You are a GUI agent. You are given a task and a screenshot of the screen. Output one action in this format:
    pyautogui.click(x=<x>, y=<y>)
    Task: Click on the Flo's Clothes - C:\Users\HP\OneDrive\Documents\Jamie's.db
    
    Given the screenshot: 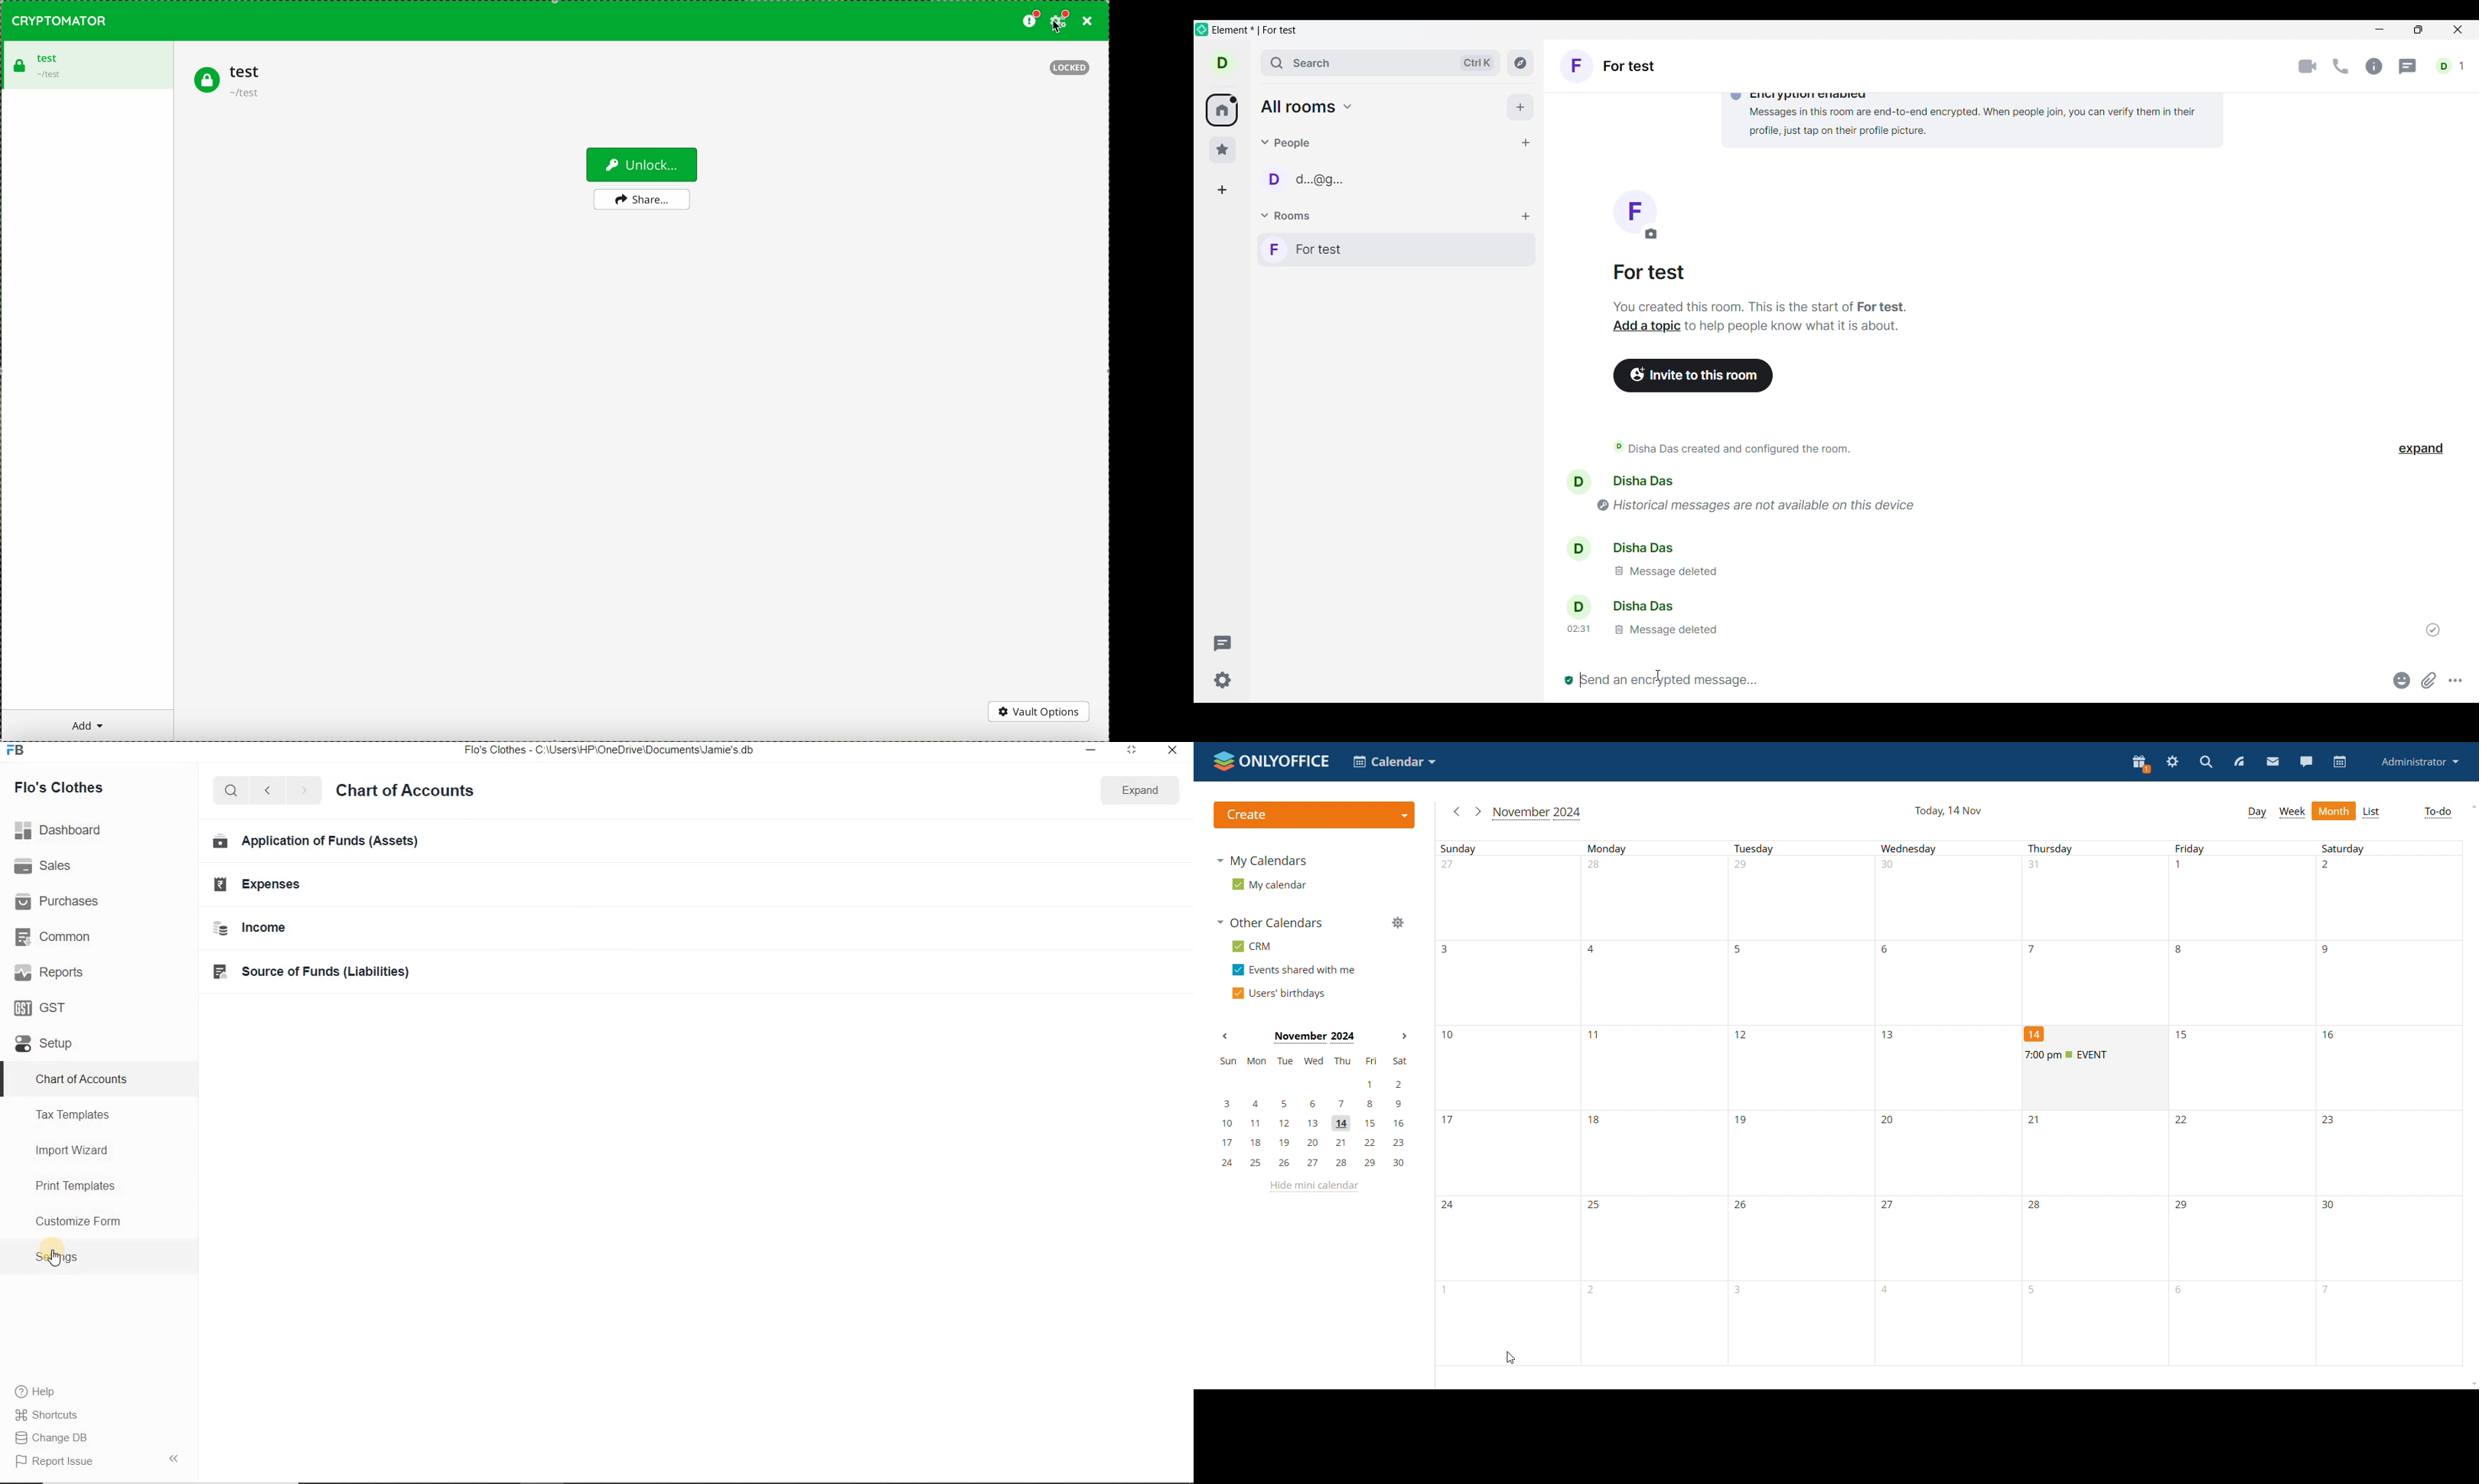 What is the action you would take?
    pyautogui.click(x=614, y=751)
    